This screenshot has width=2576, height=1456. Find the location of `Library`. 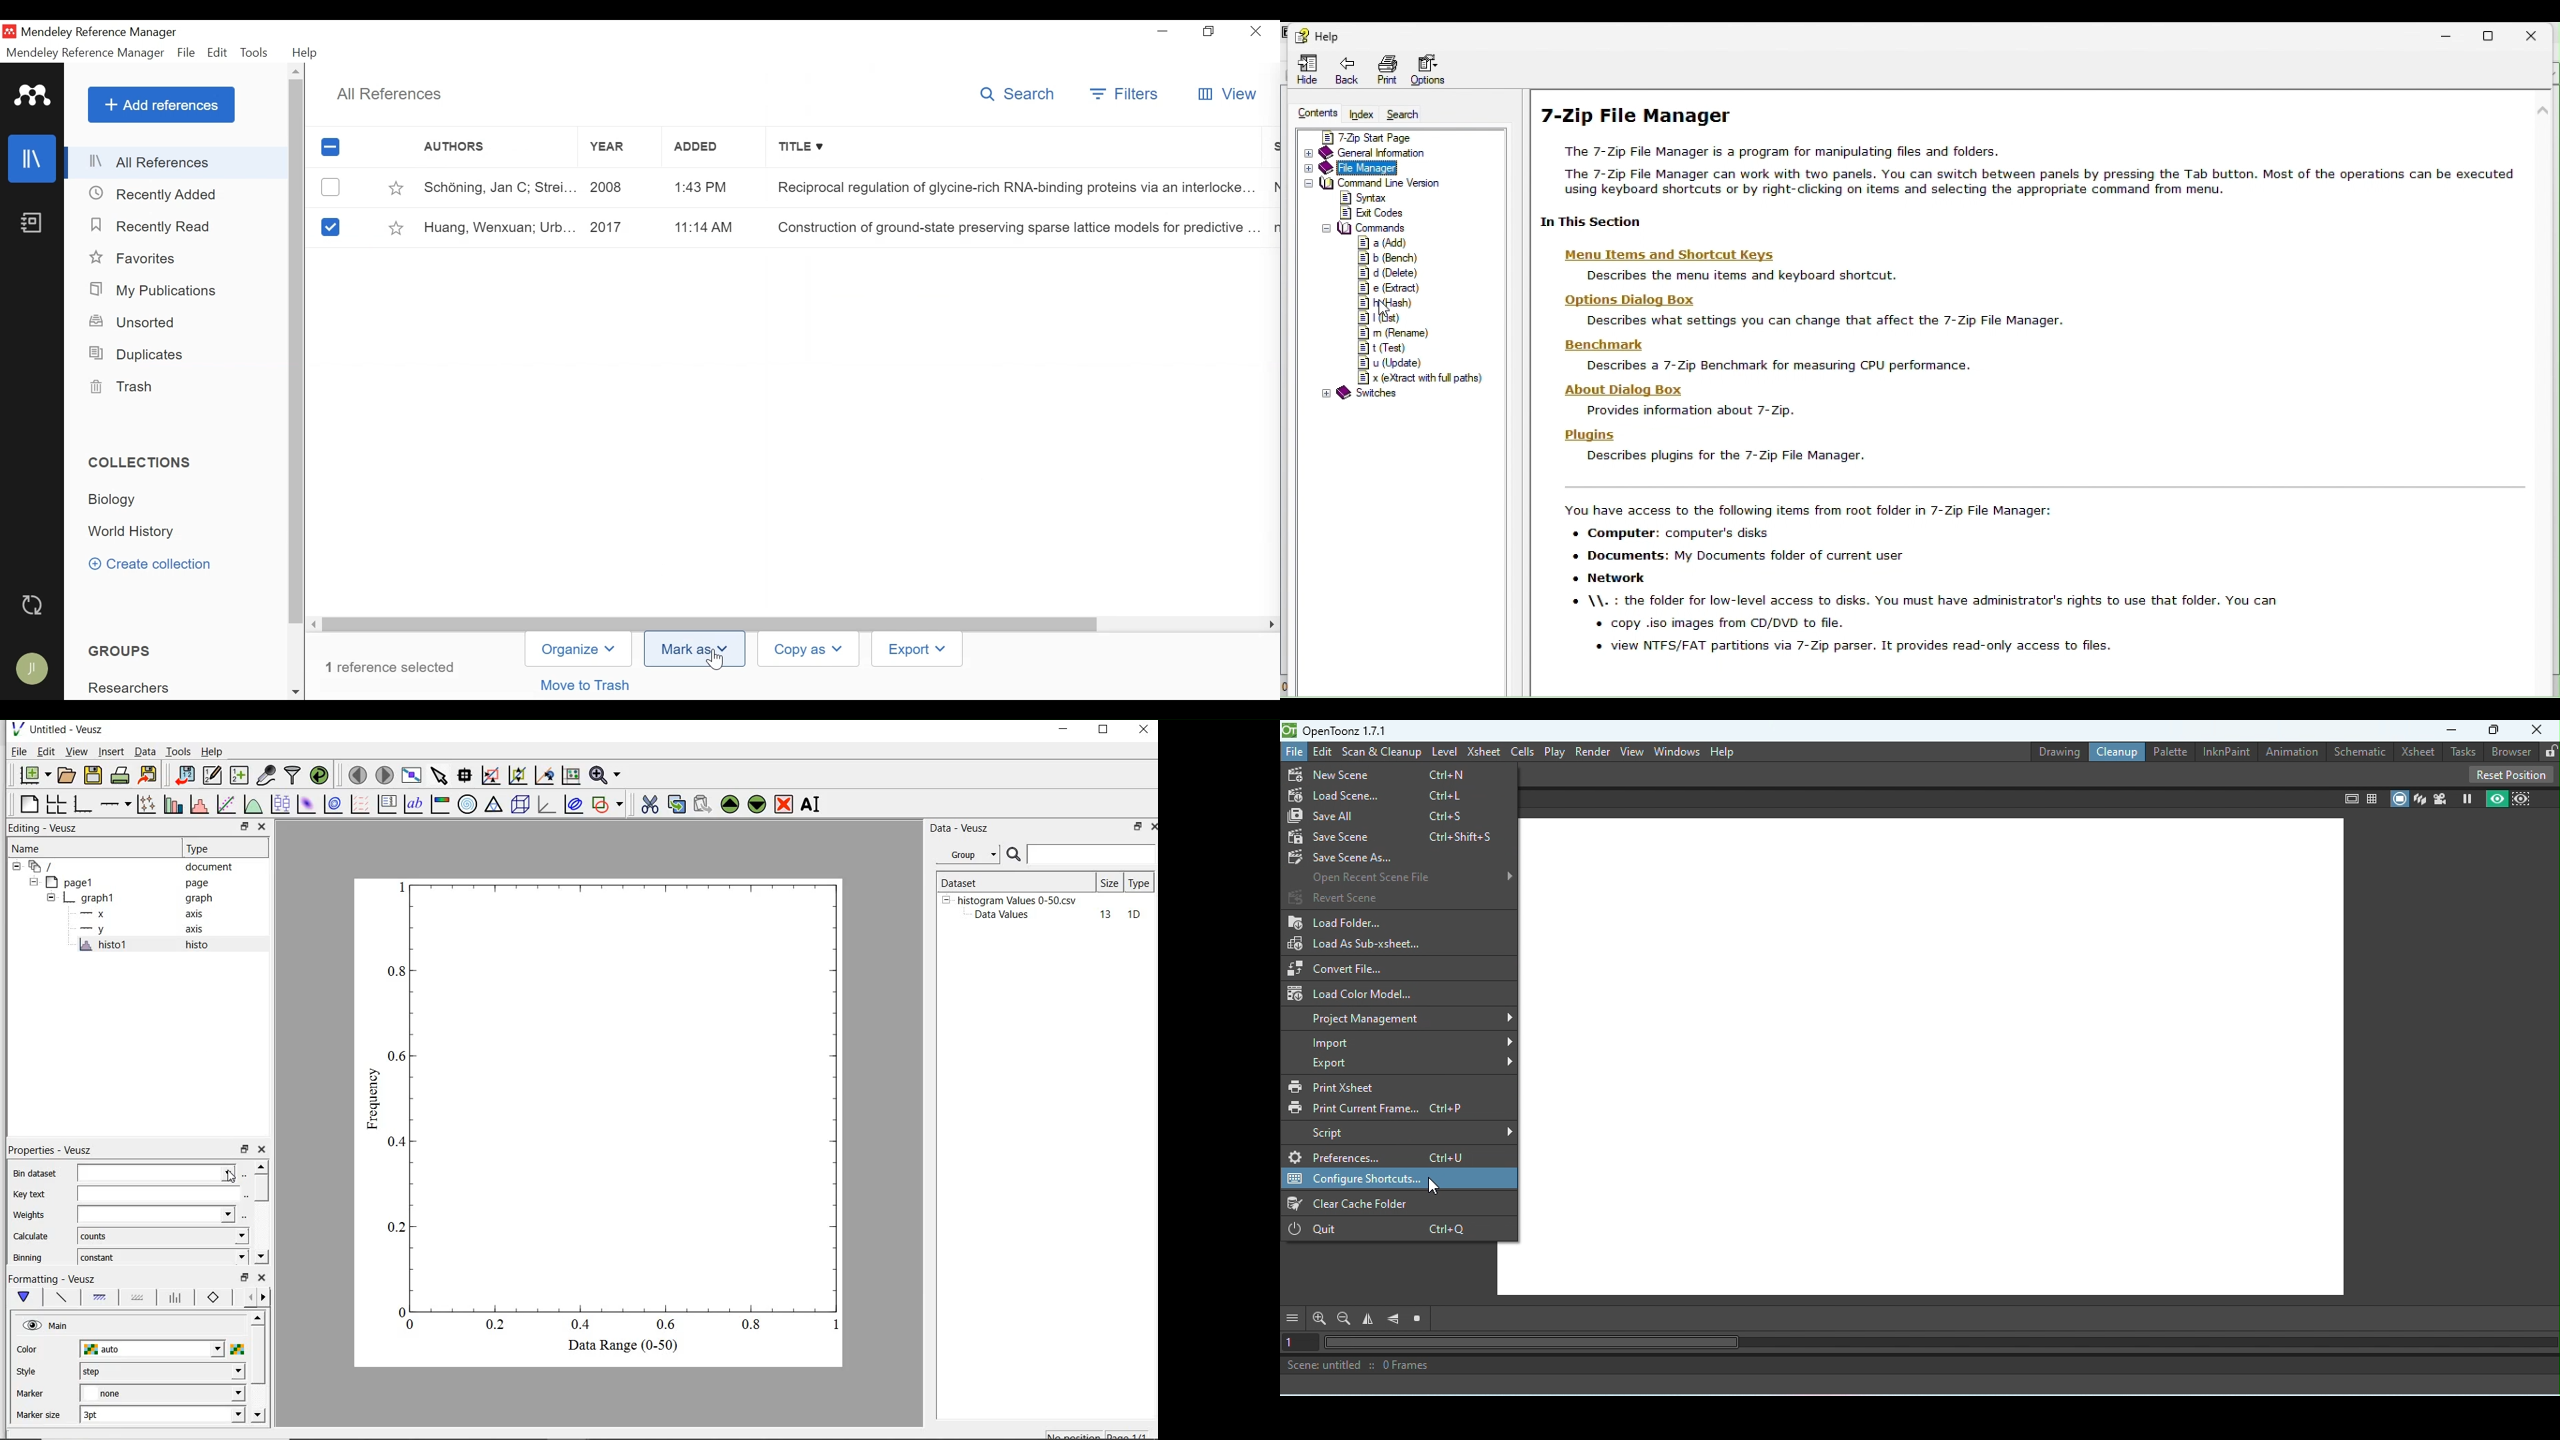

Library is located at coordinates (31, 159).